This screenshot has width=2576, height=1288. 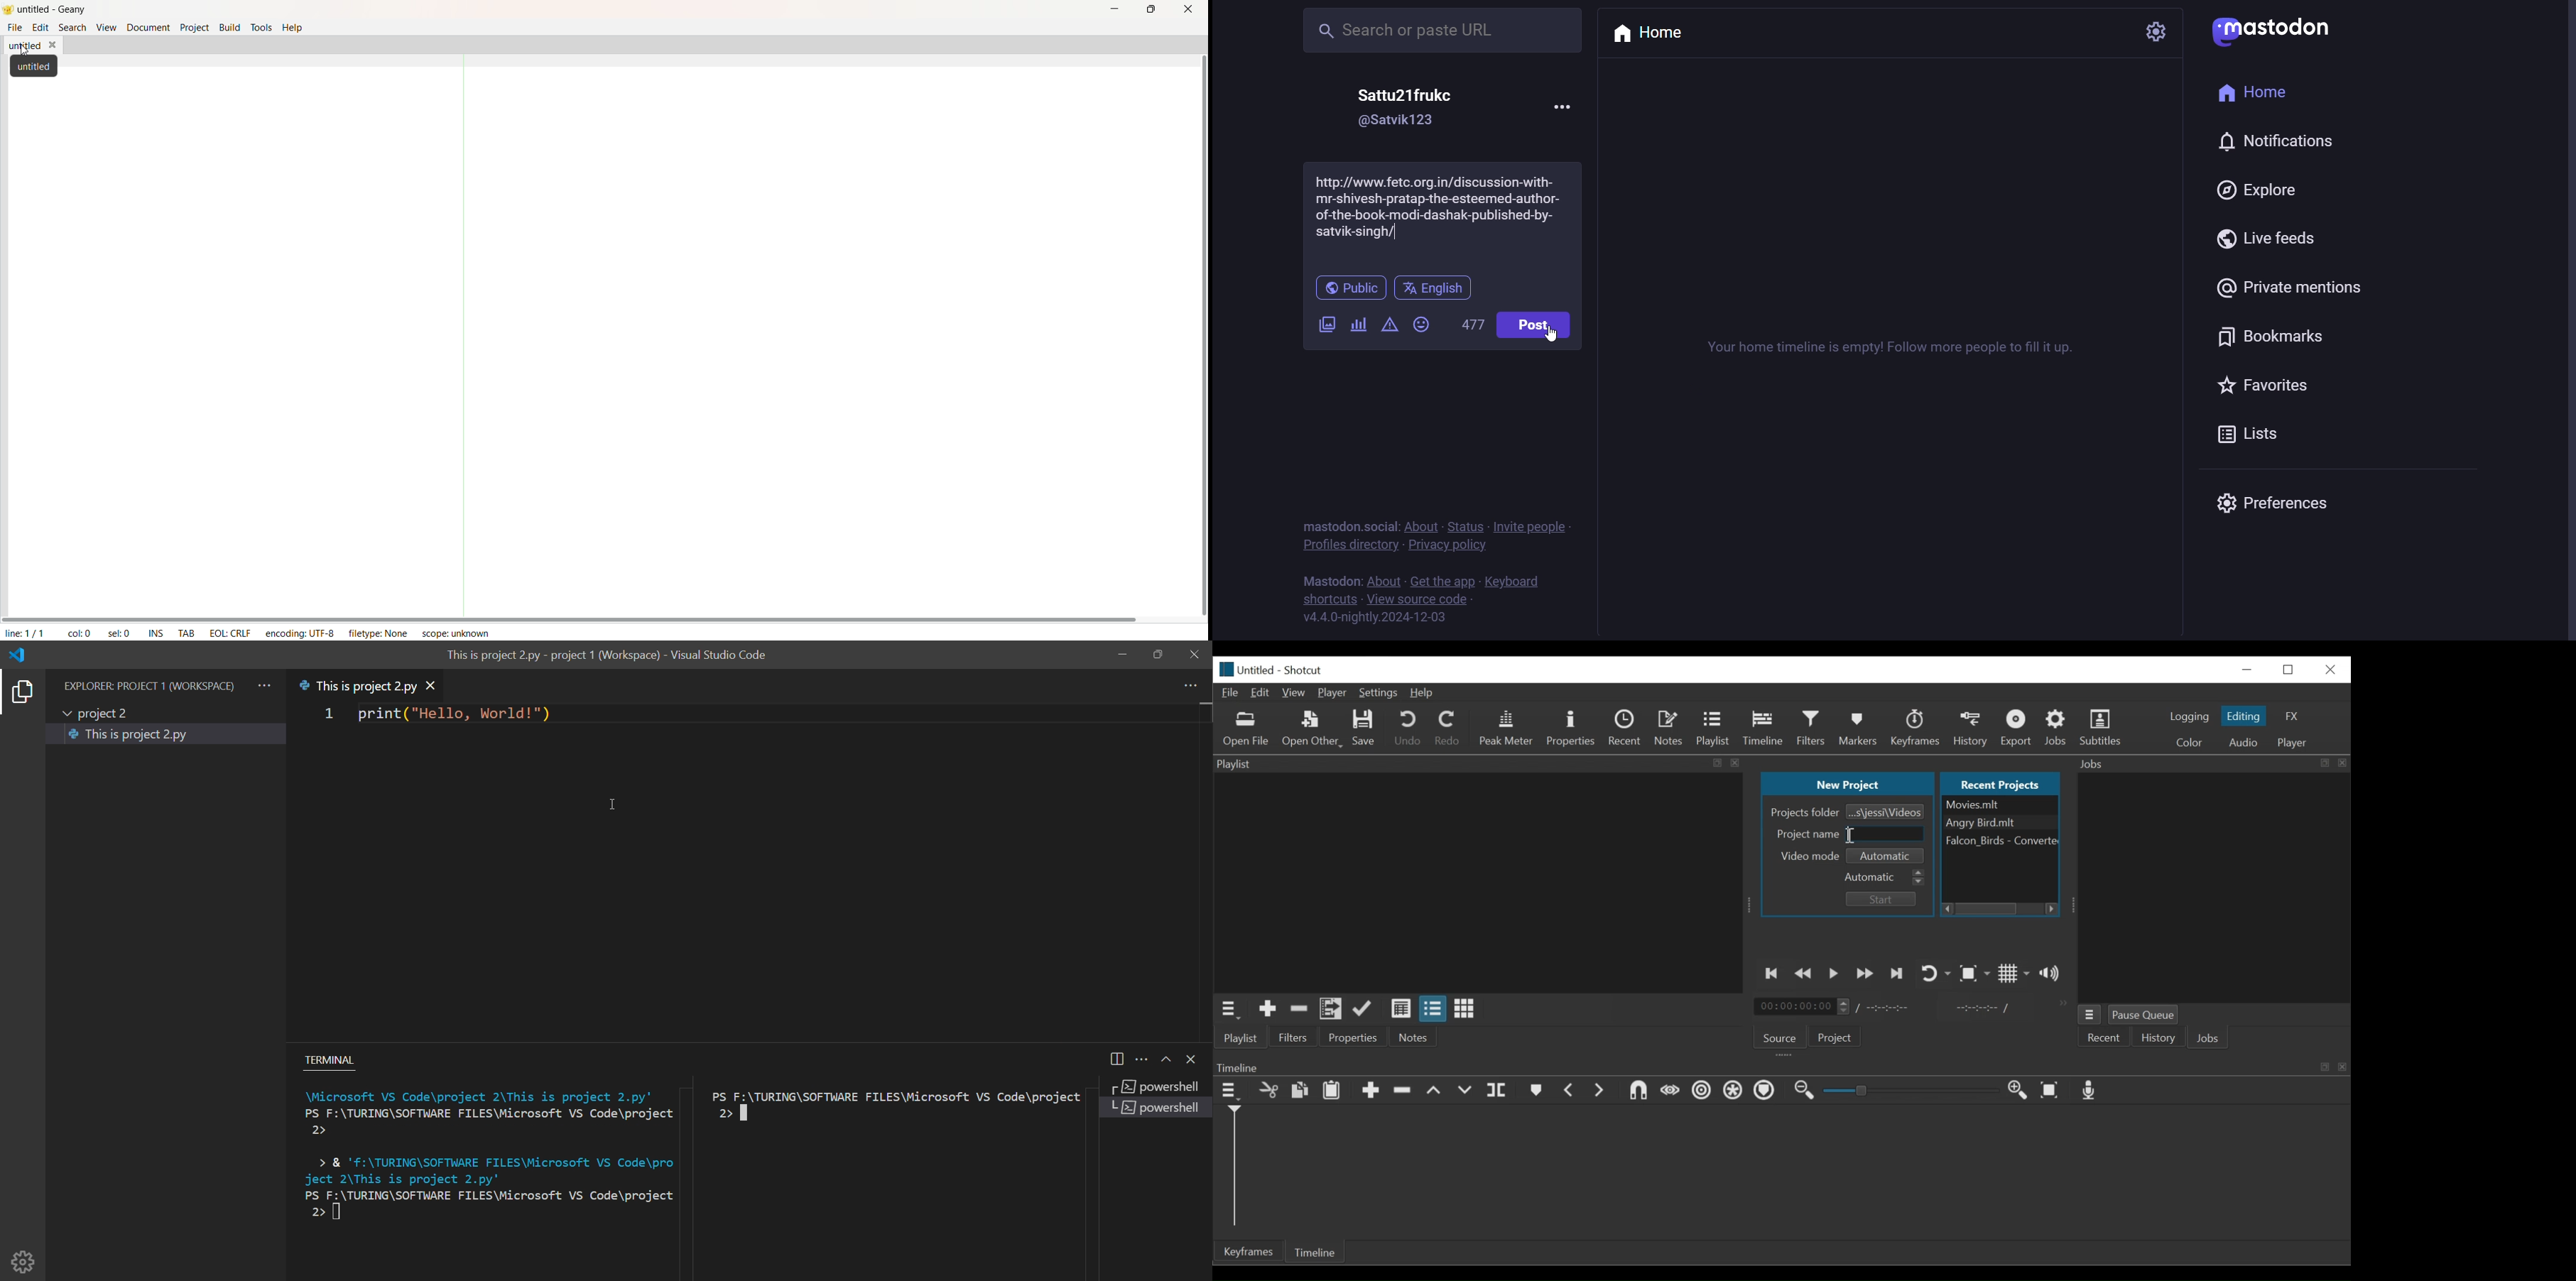 I want to click on Scrub while dragging, so click(x=1670, y=1092).